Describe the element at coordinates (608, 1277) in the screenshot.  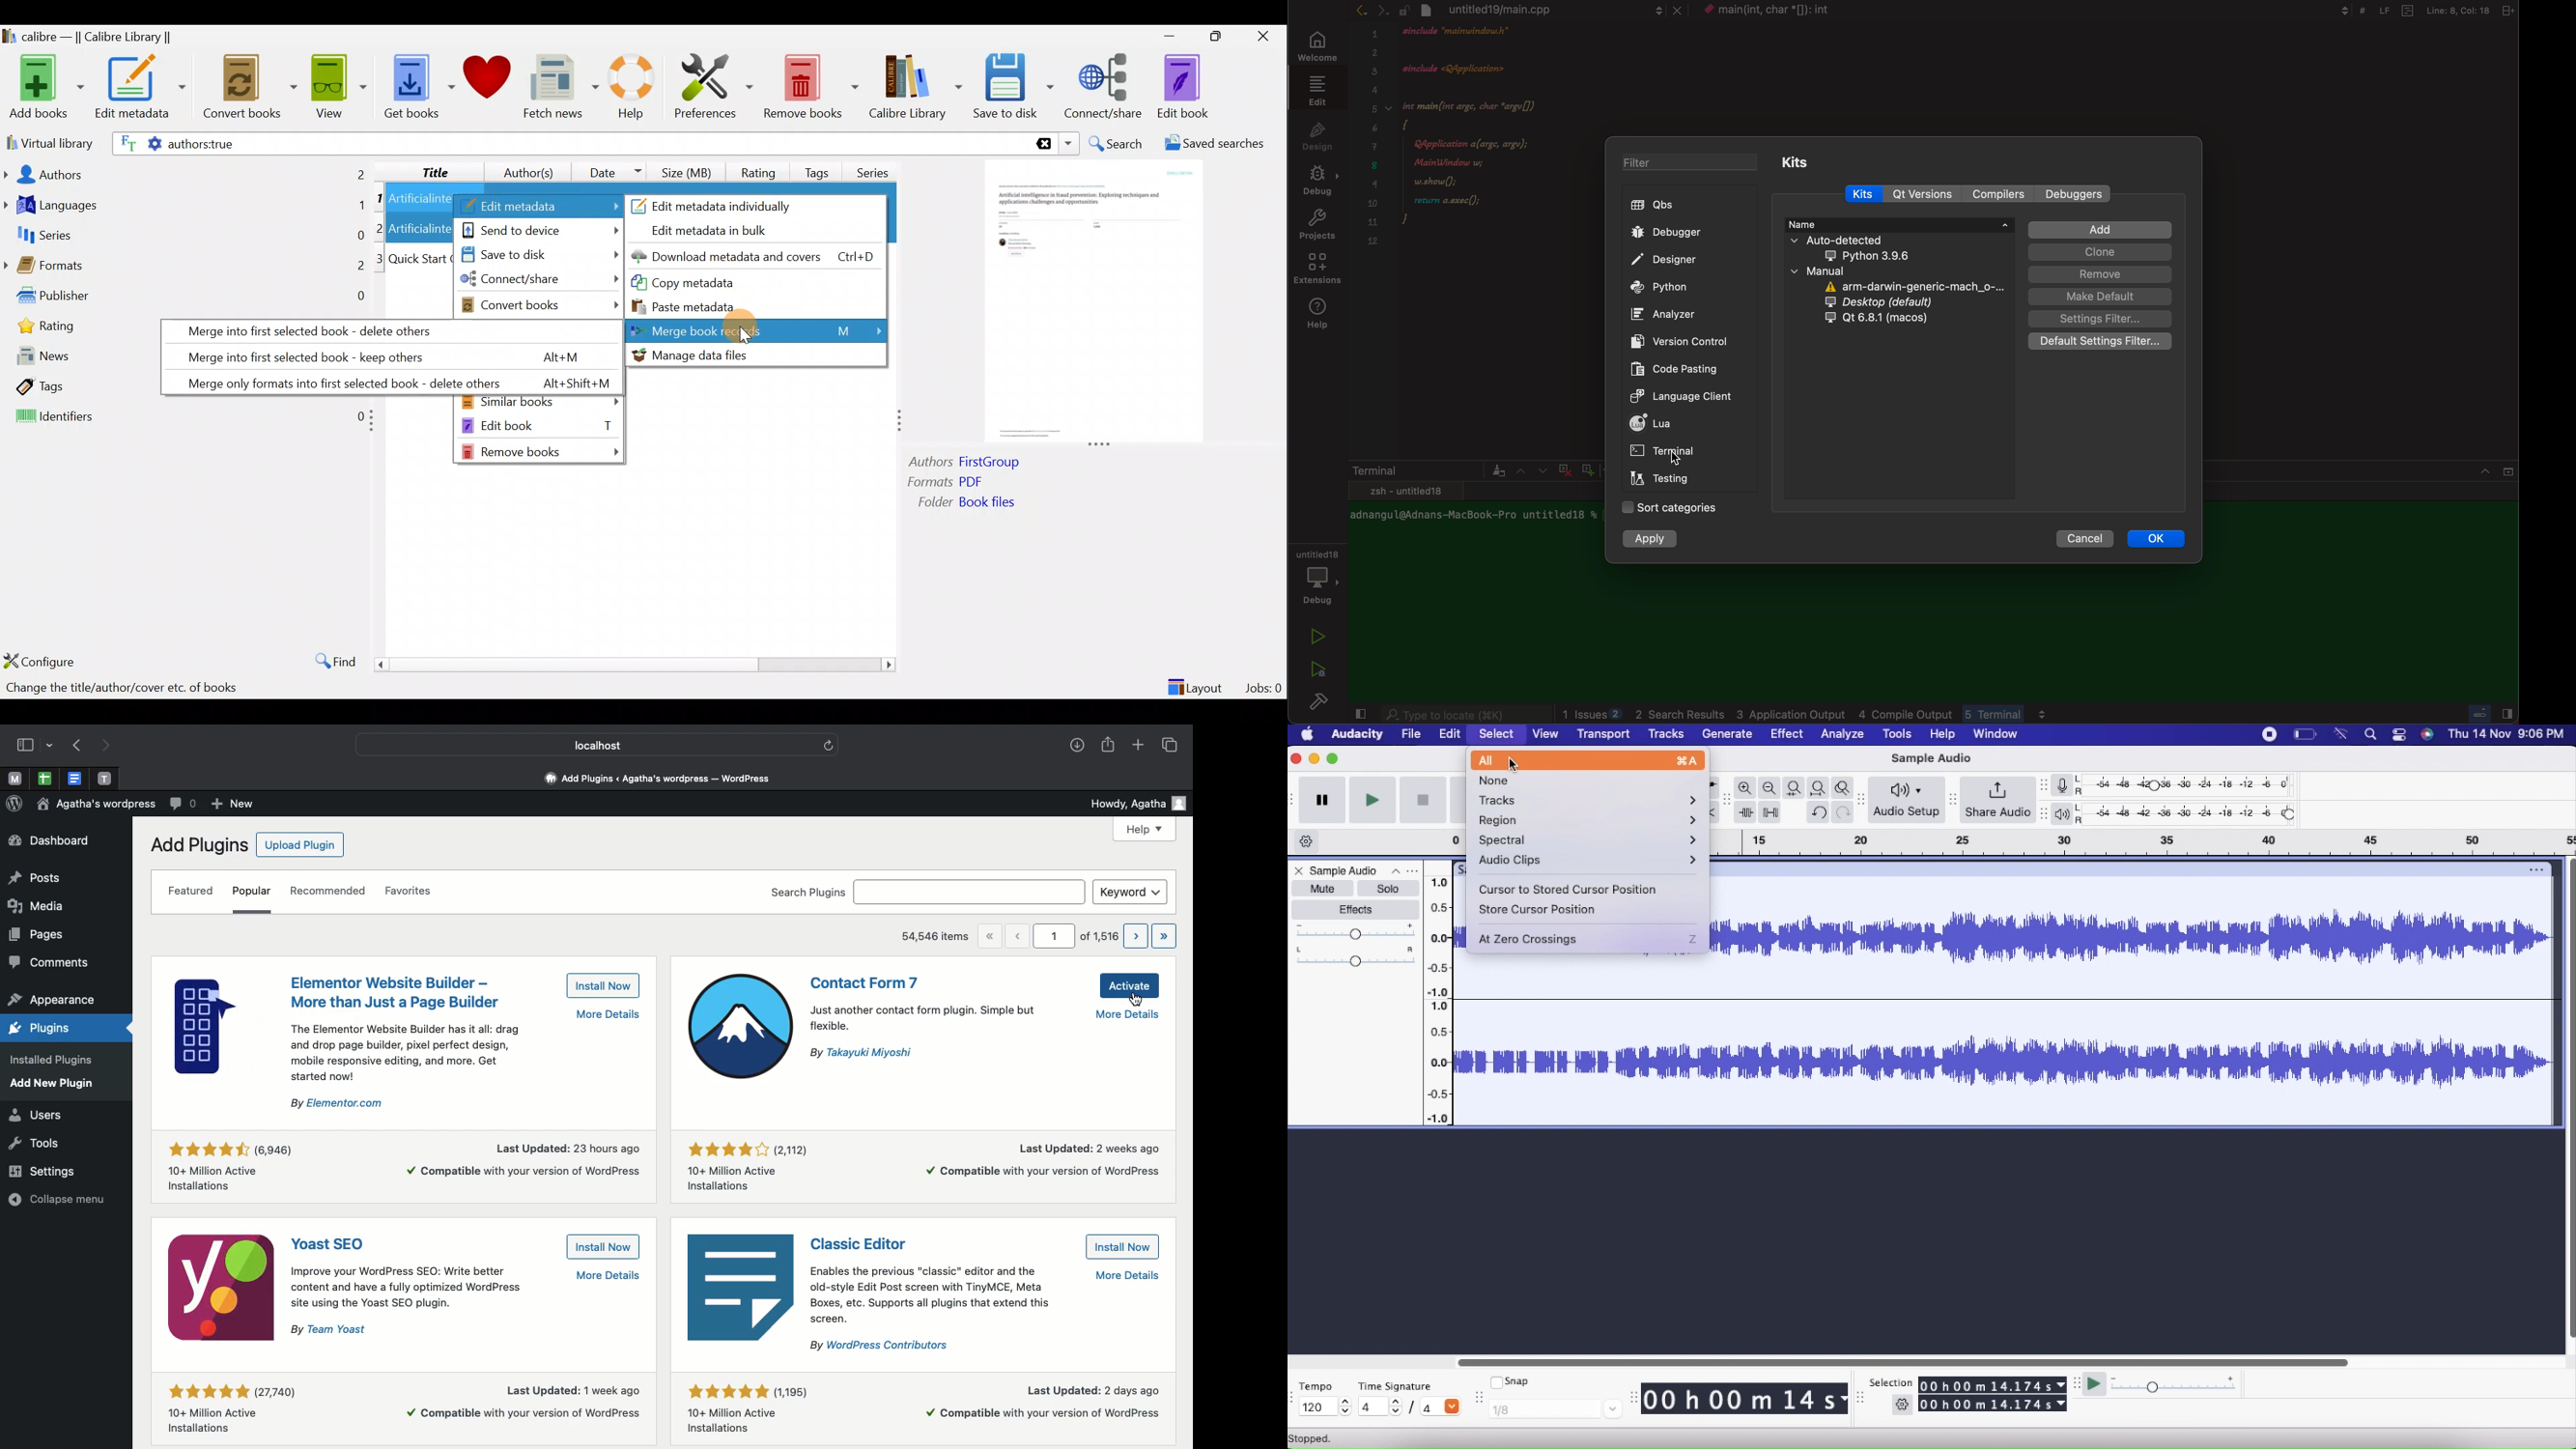
I see `More details` at that location.